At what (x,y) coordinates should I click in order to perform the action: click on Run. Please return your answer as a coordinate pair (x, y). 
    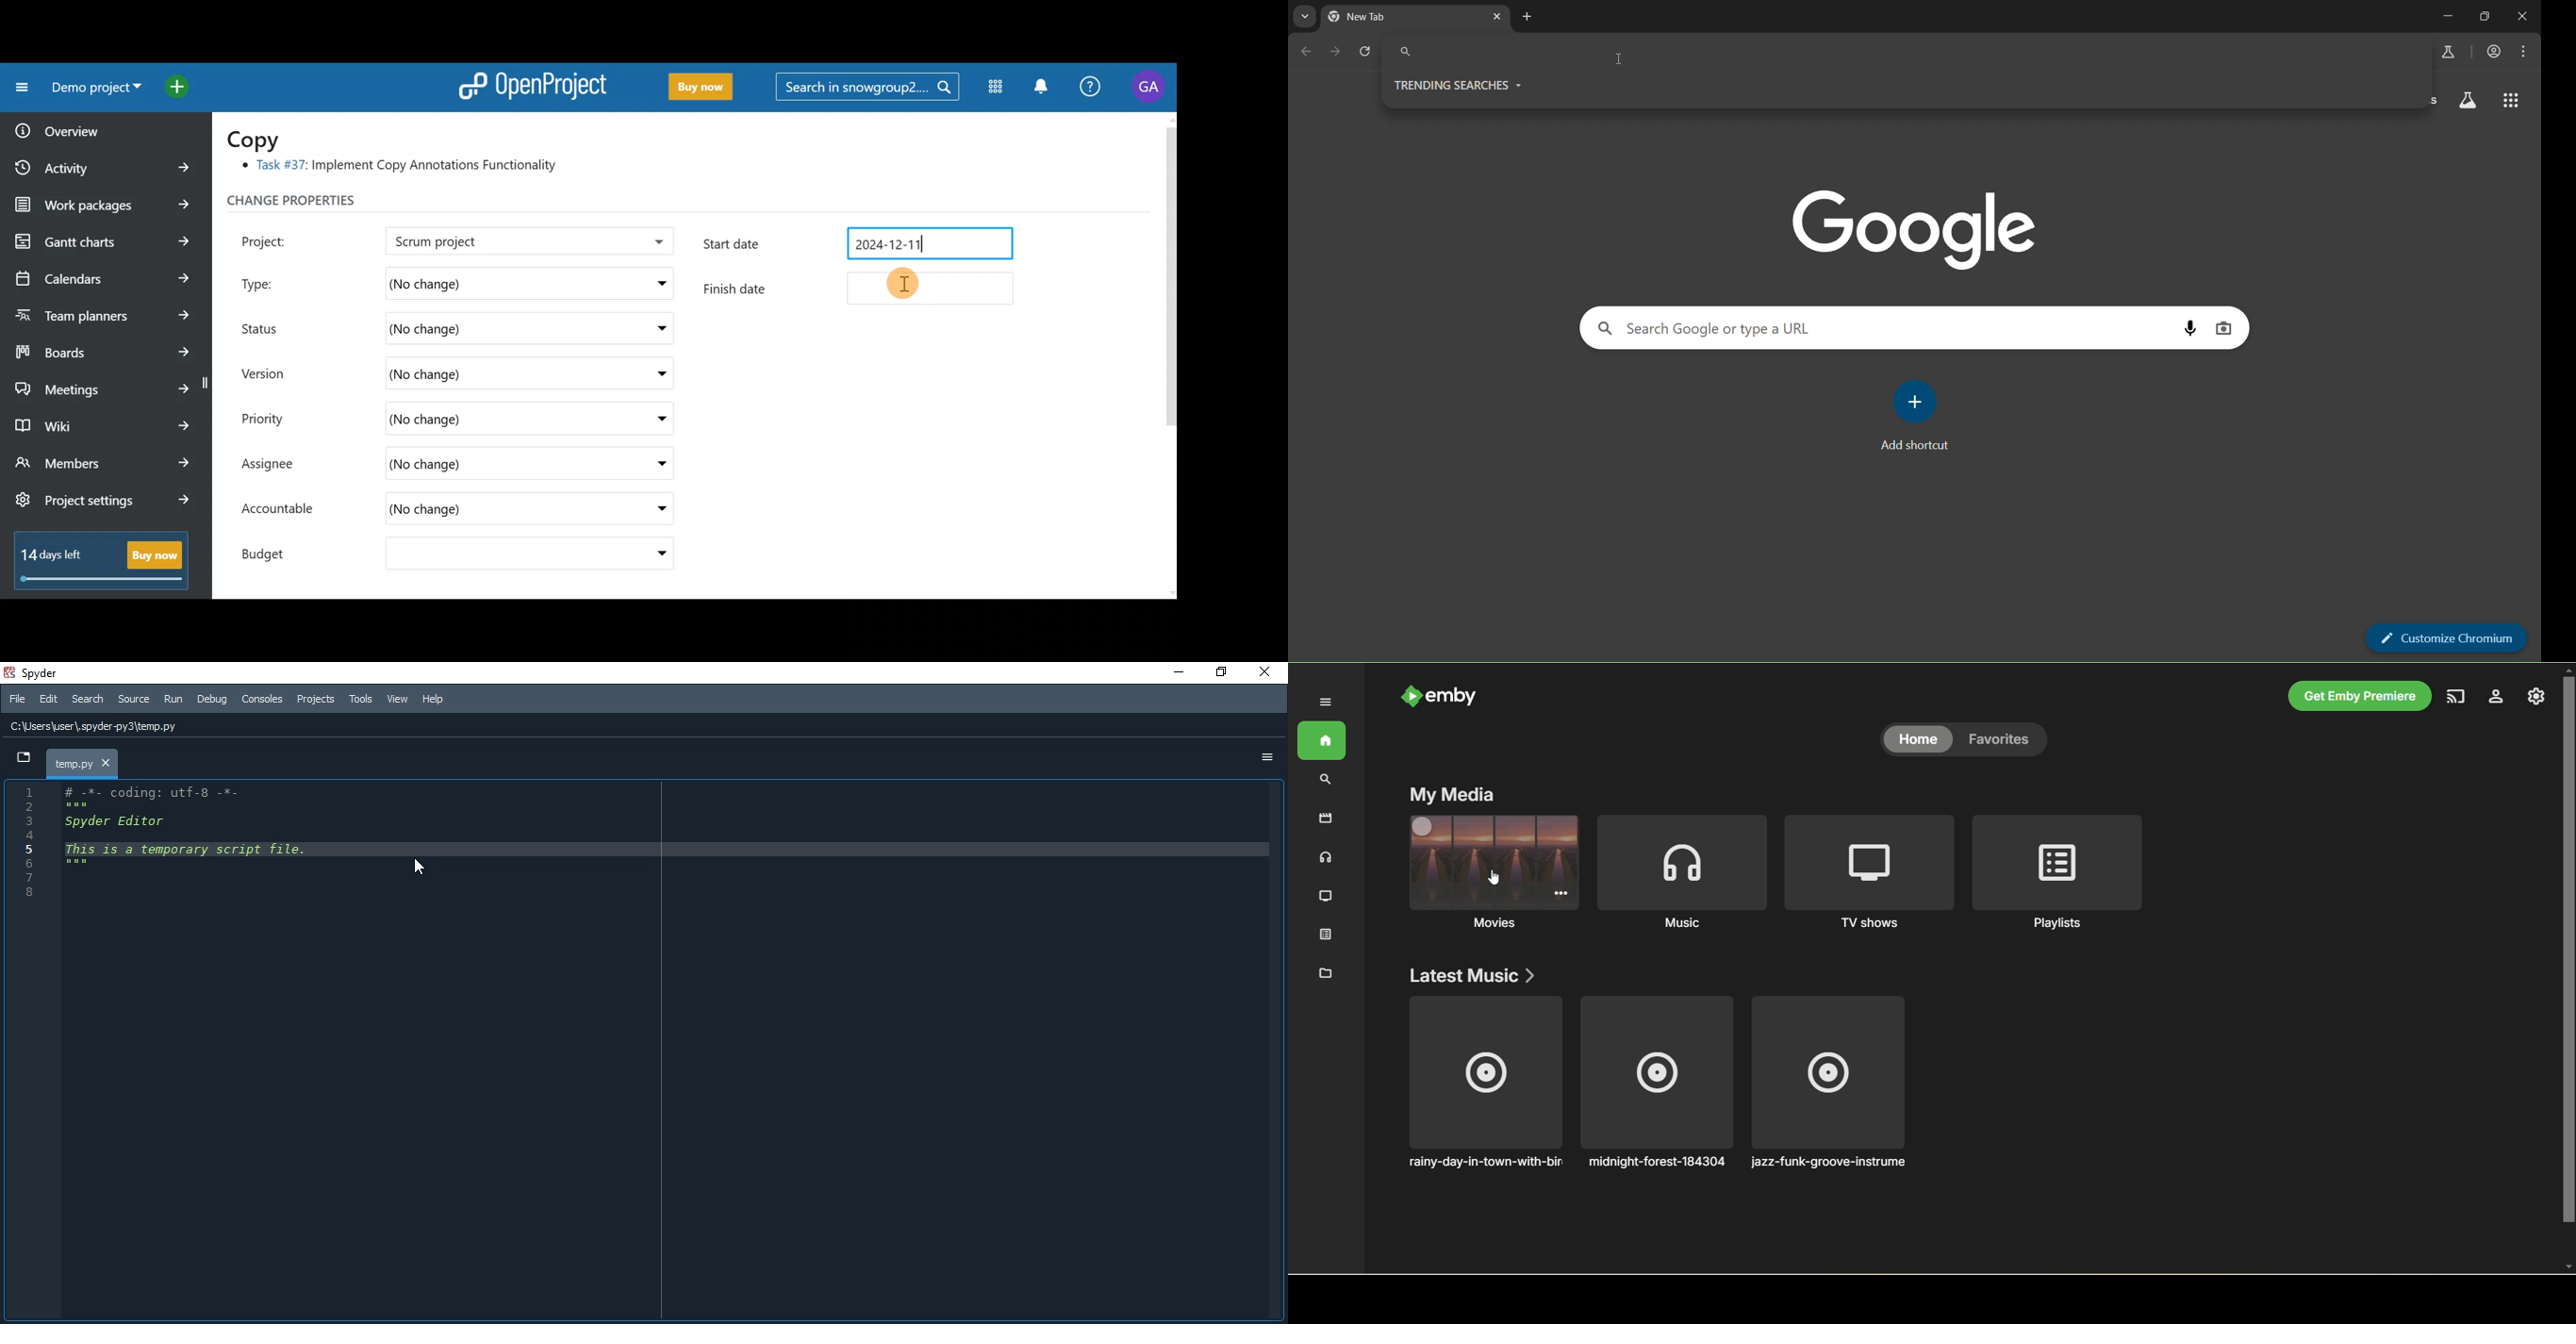
    Looking at the image, I should click on (173, 699).